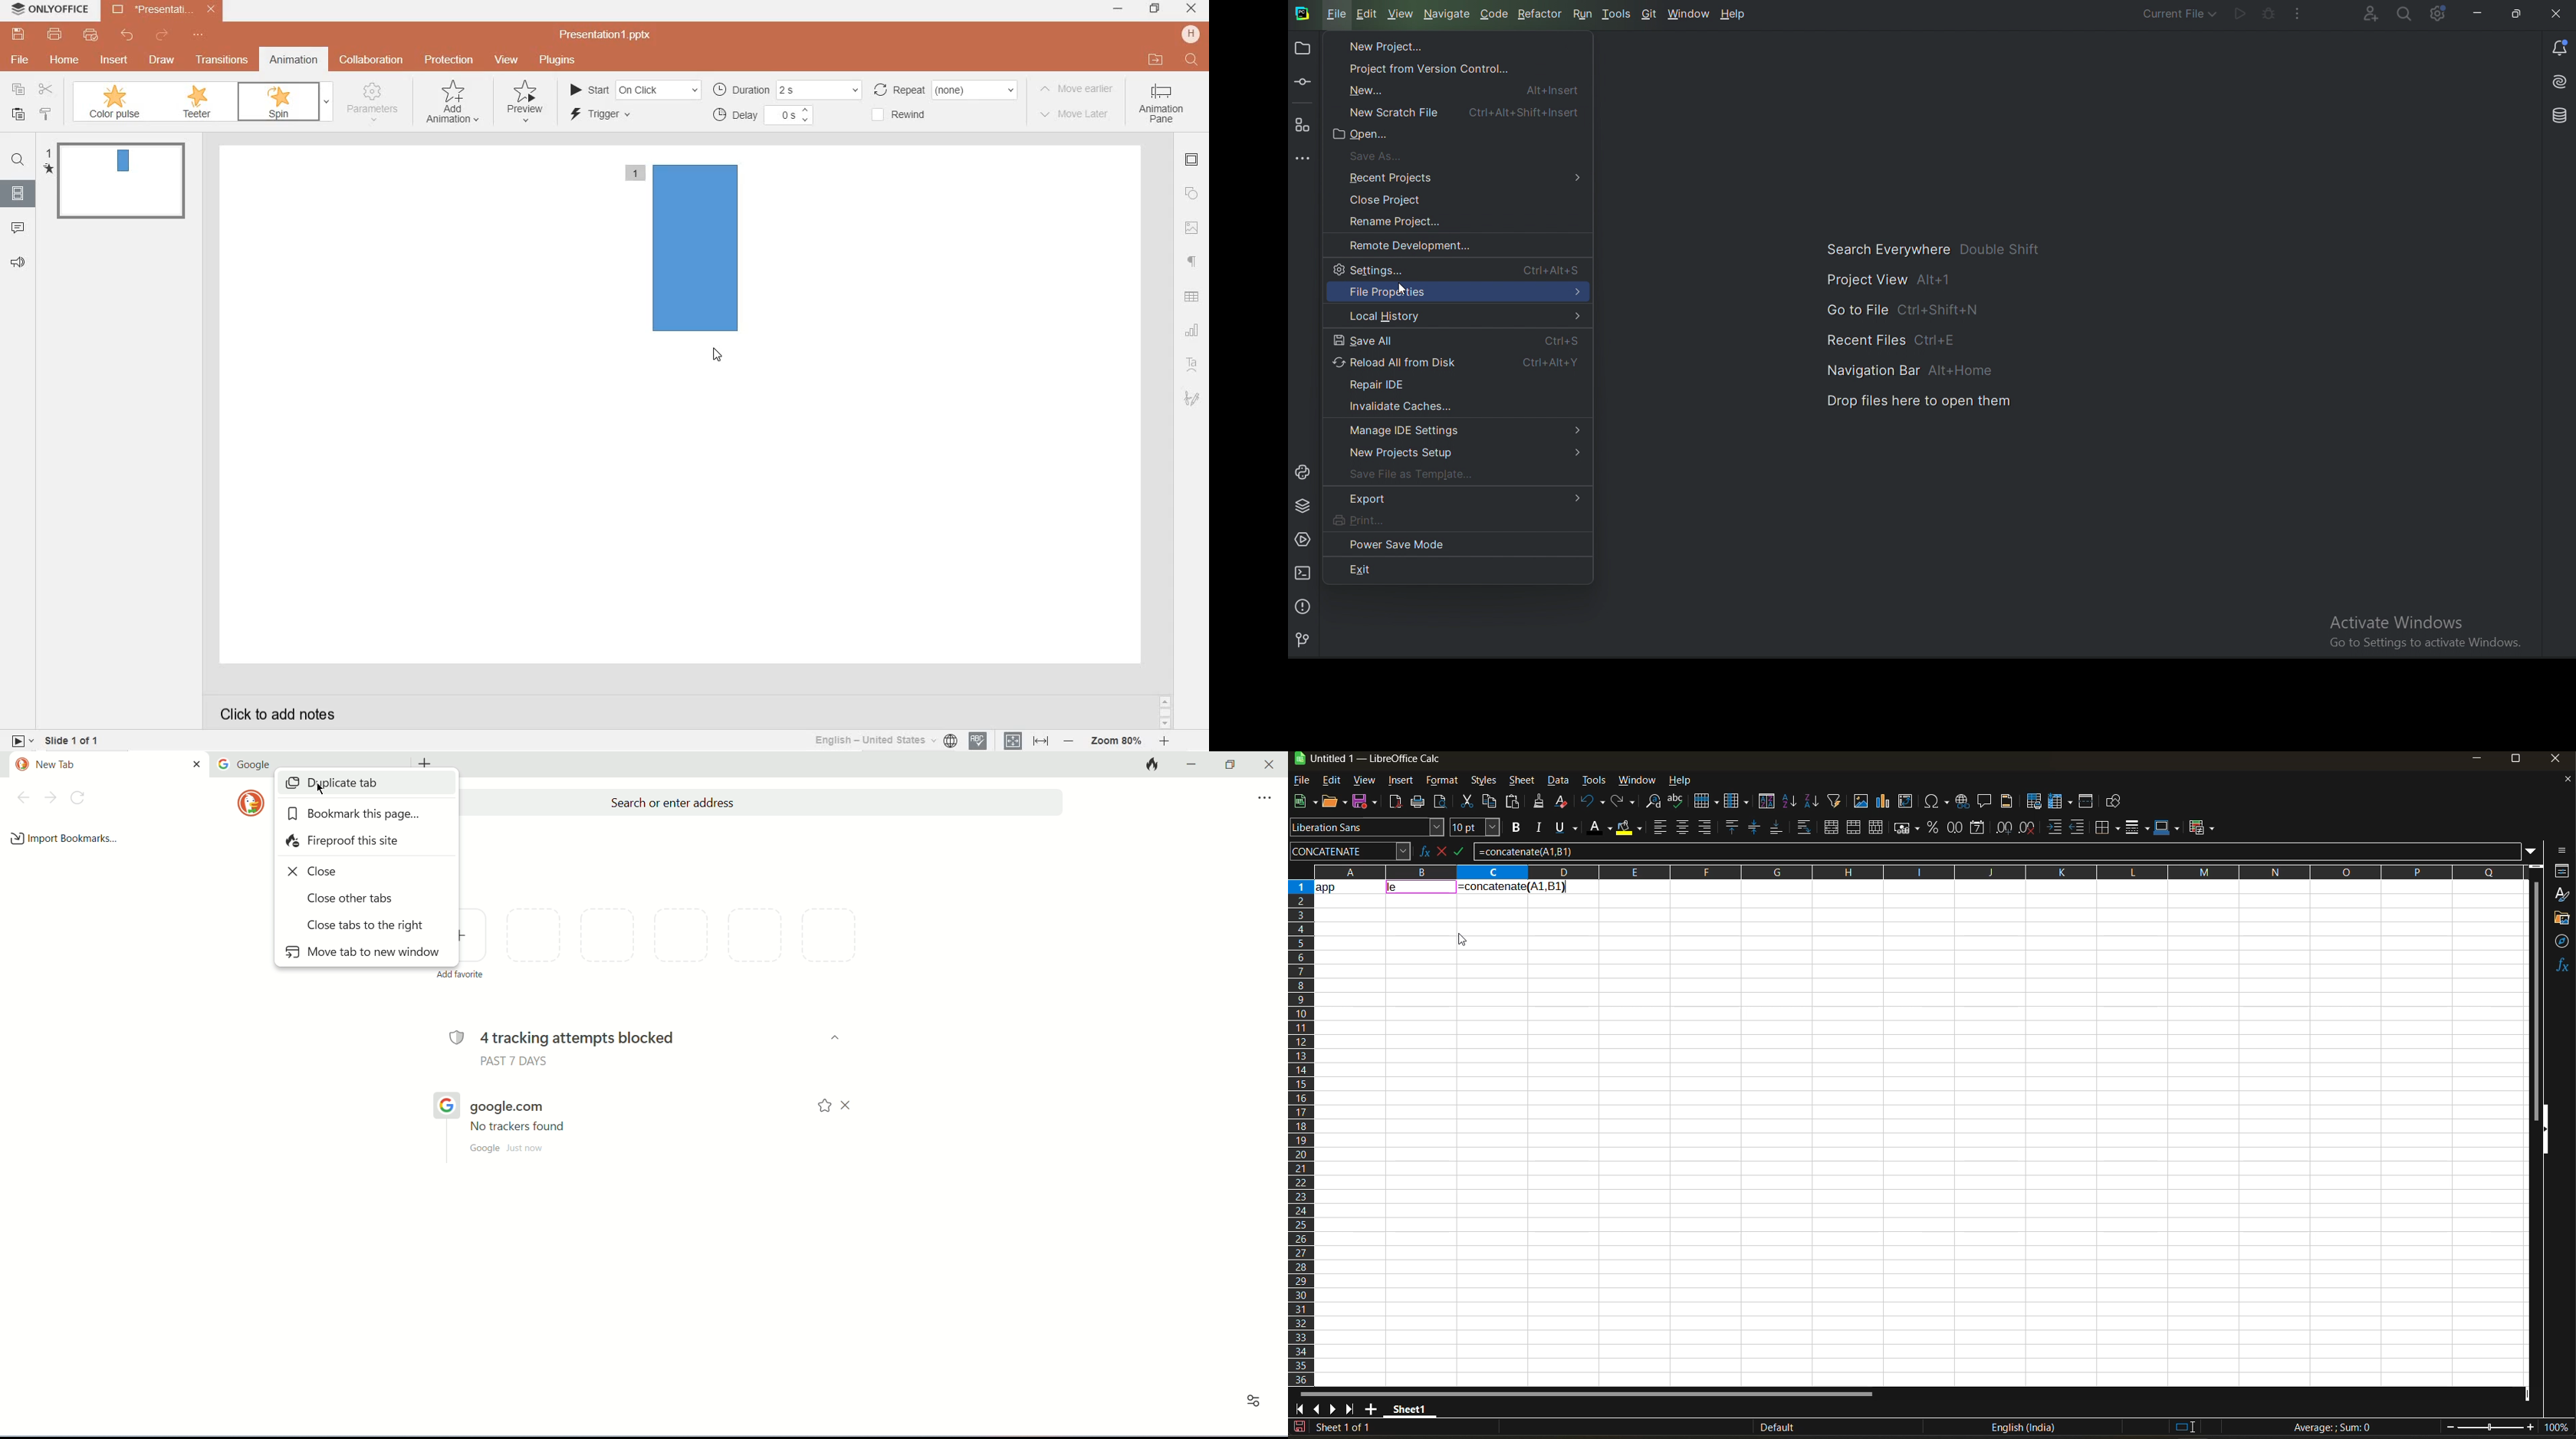 This screenshot has width=2576, height=1456. What do you see at coordinates (1908, 311) in the screenshot?
I see `Go to File Ctrl+Shift+N` at bounding box center [1908, 311].